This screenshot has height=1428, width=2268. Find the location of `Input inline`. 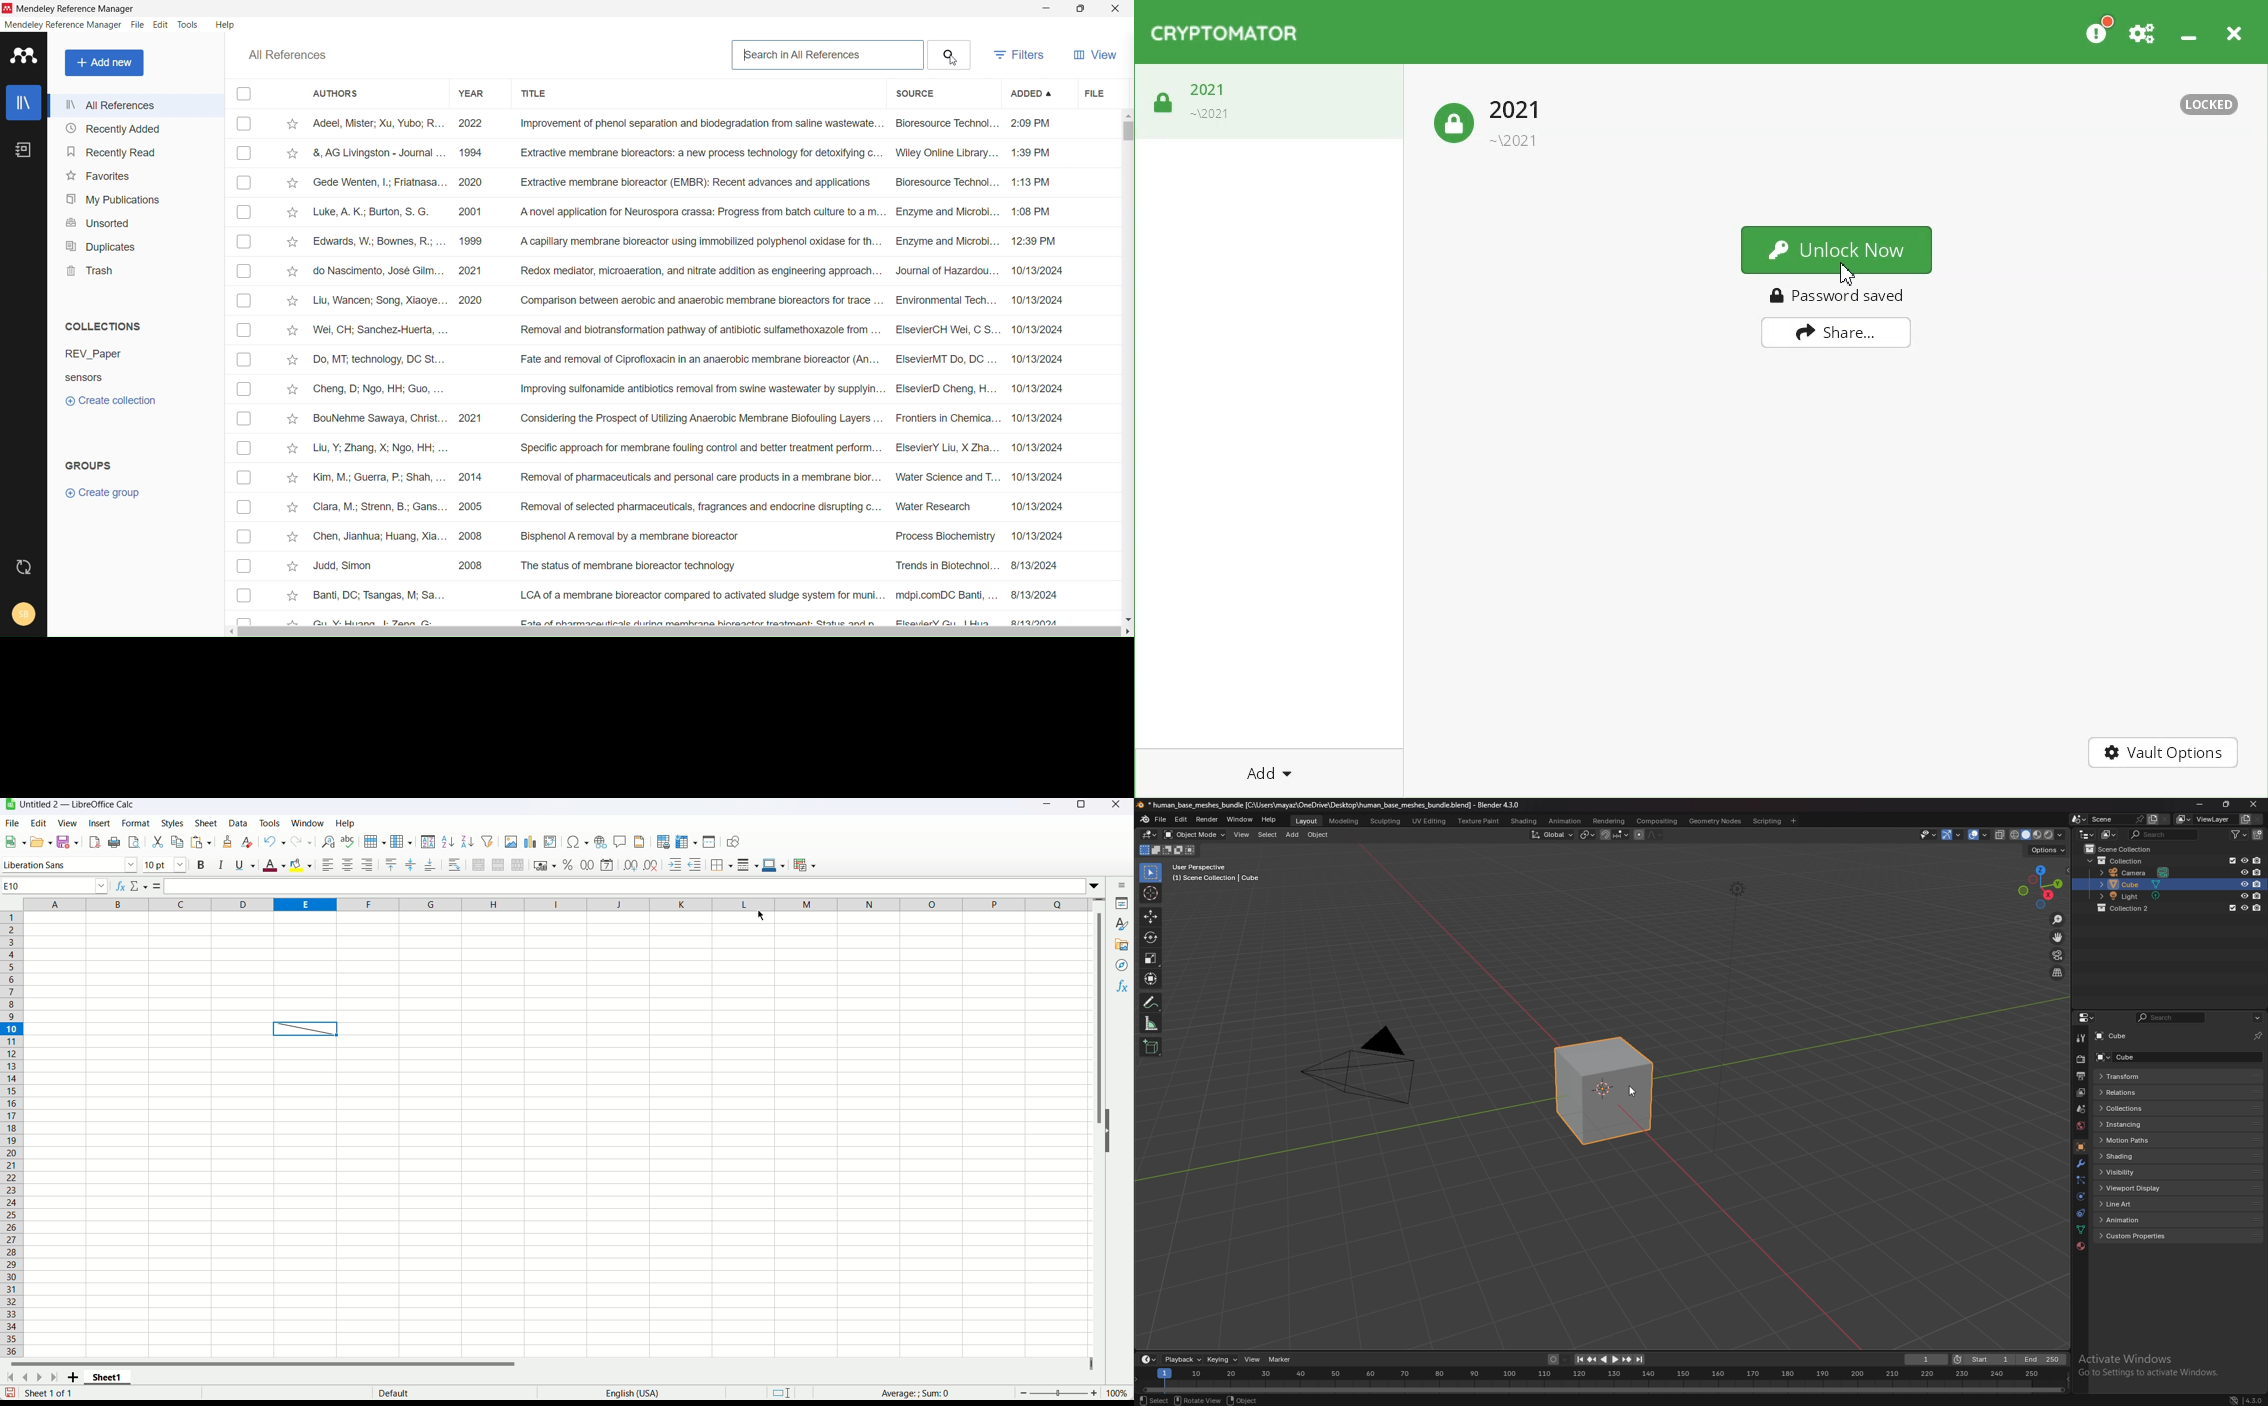

Input inline is located at coordinates (638, 887).